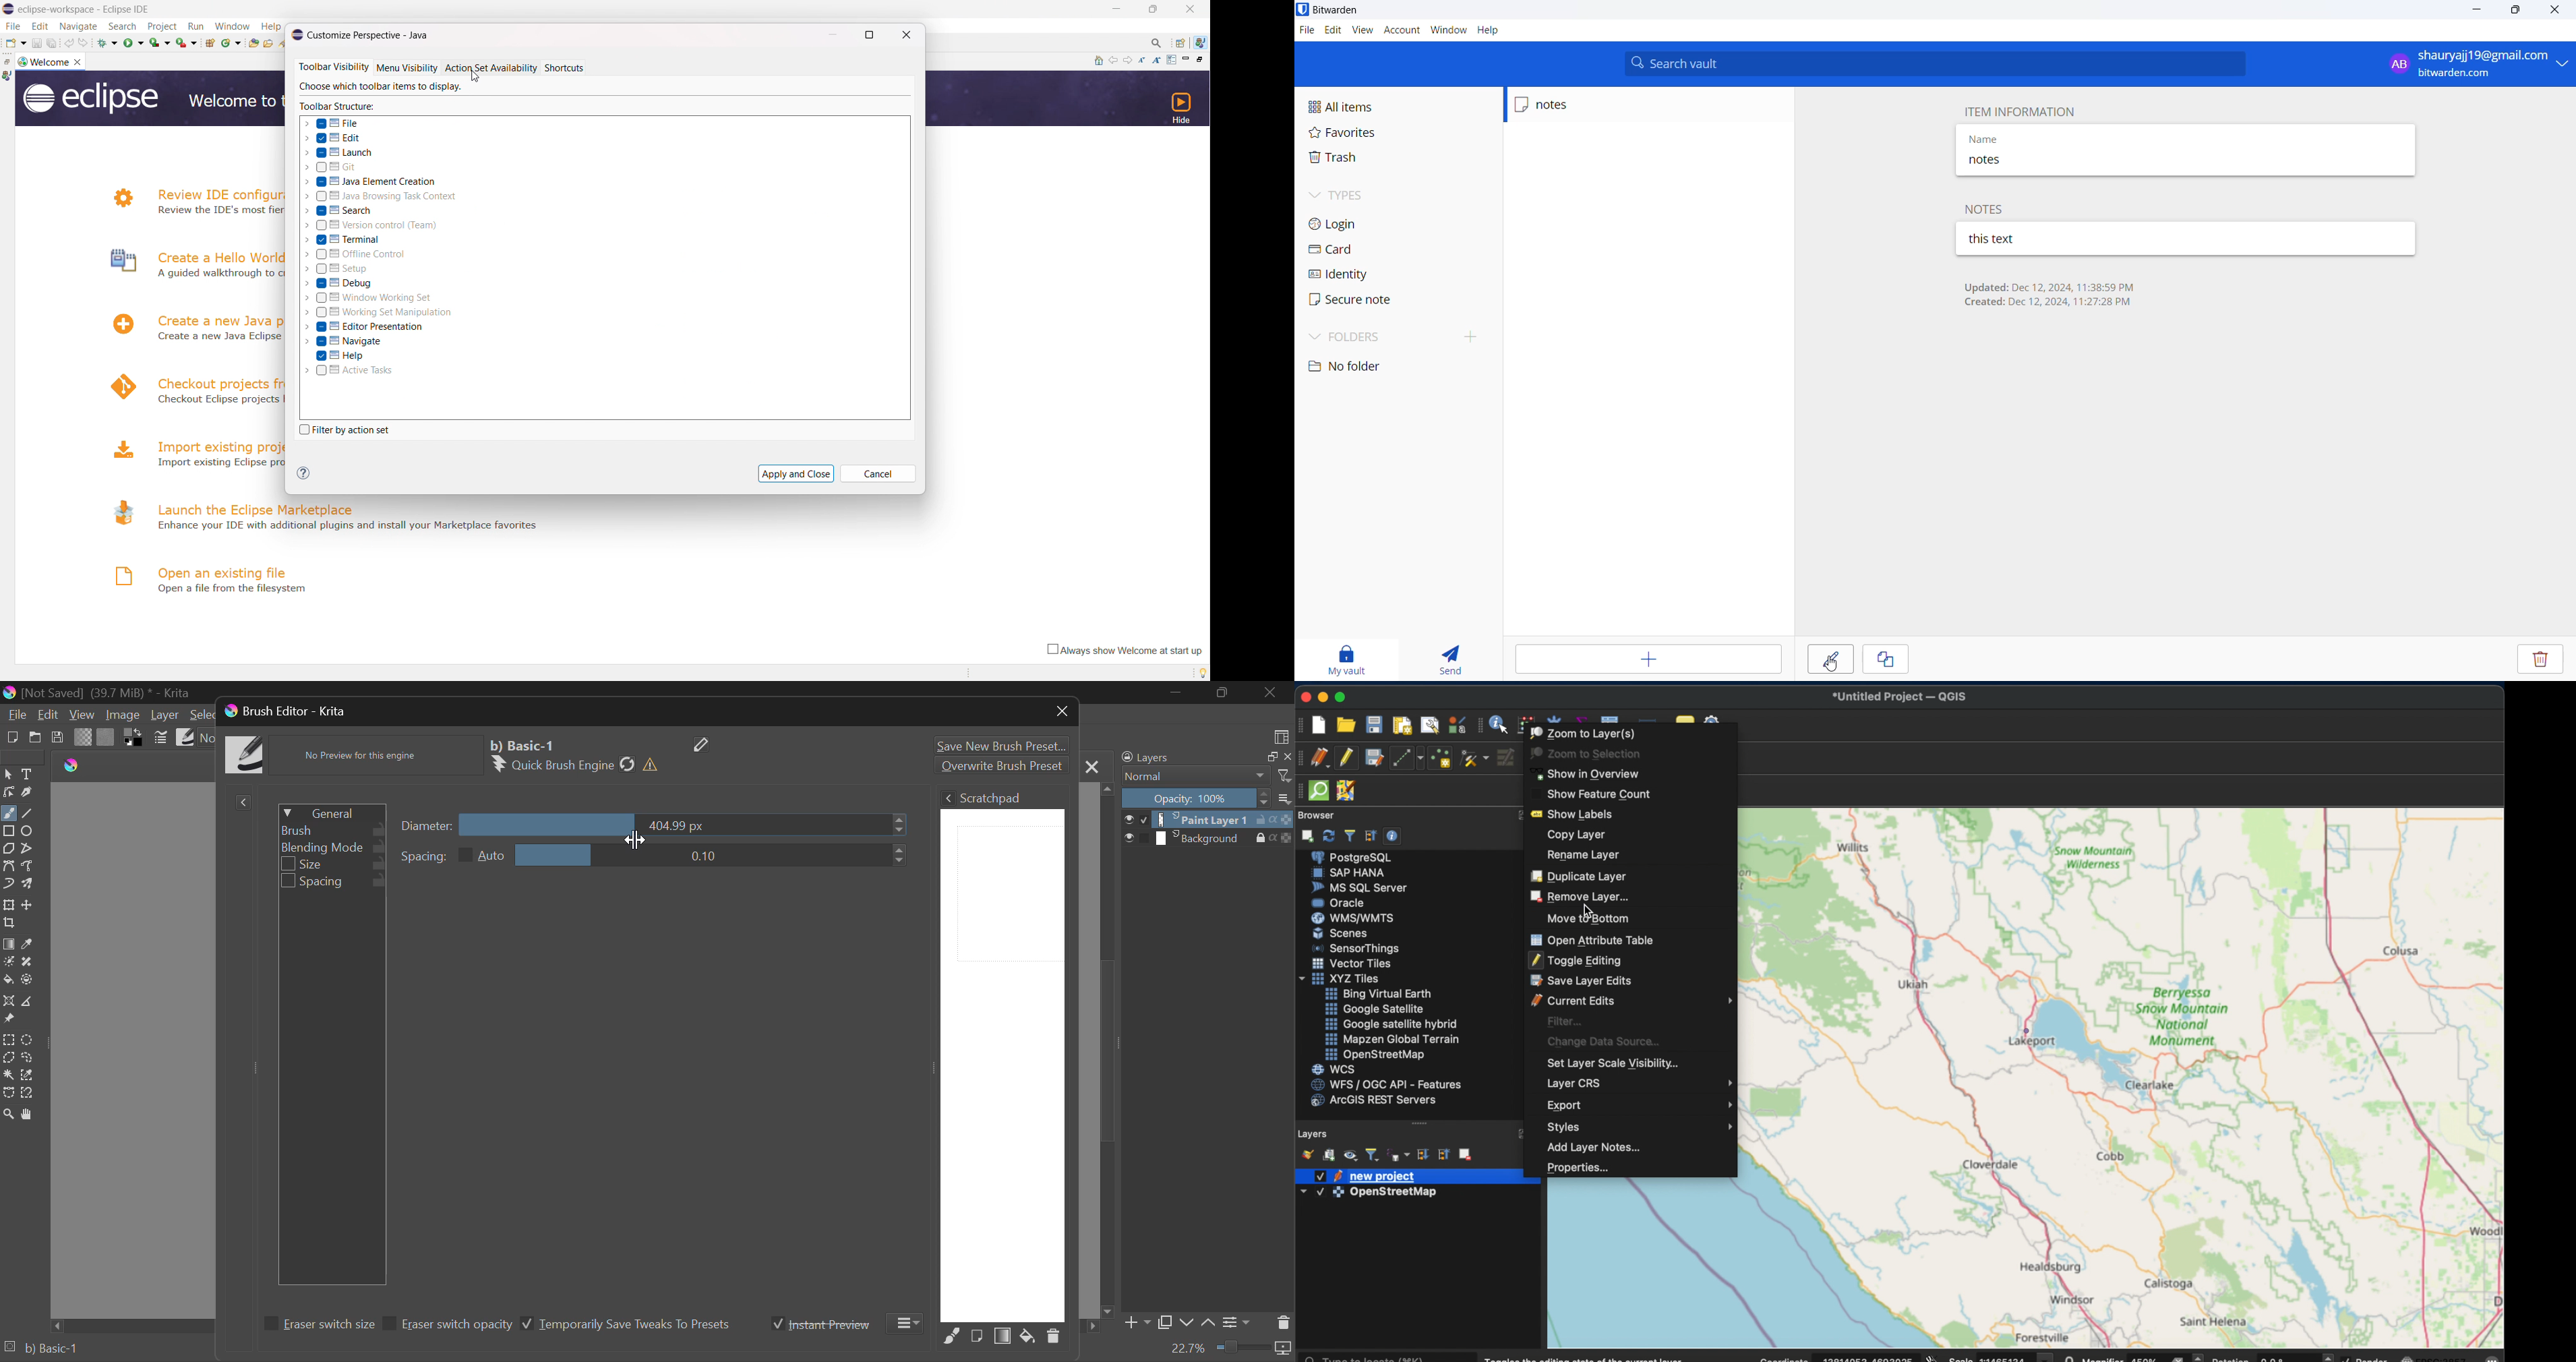 The height and width of the screenshot is (1372, 2576). I want to click on search, so click(124, 26).